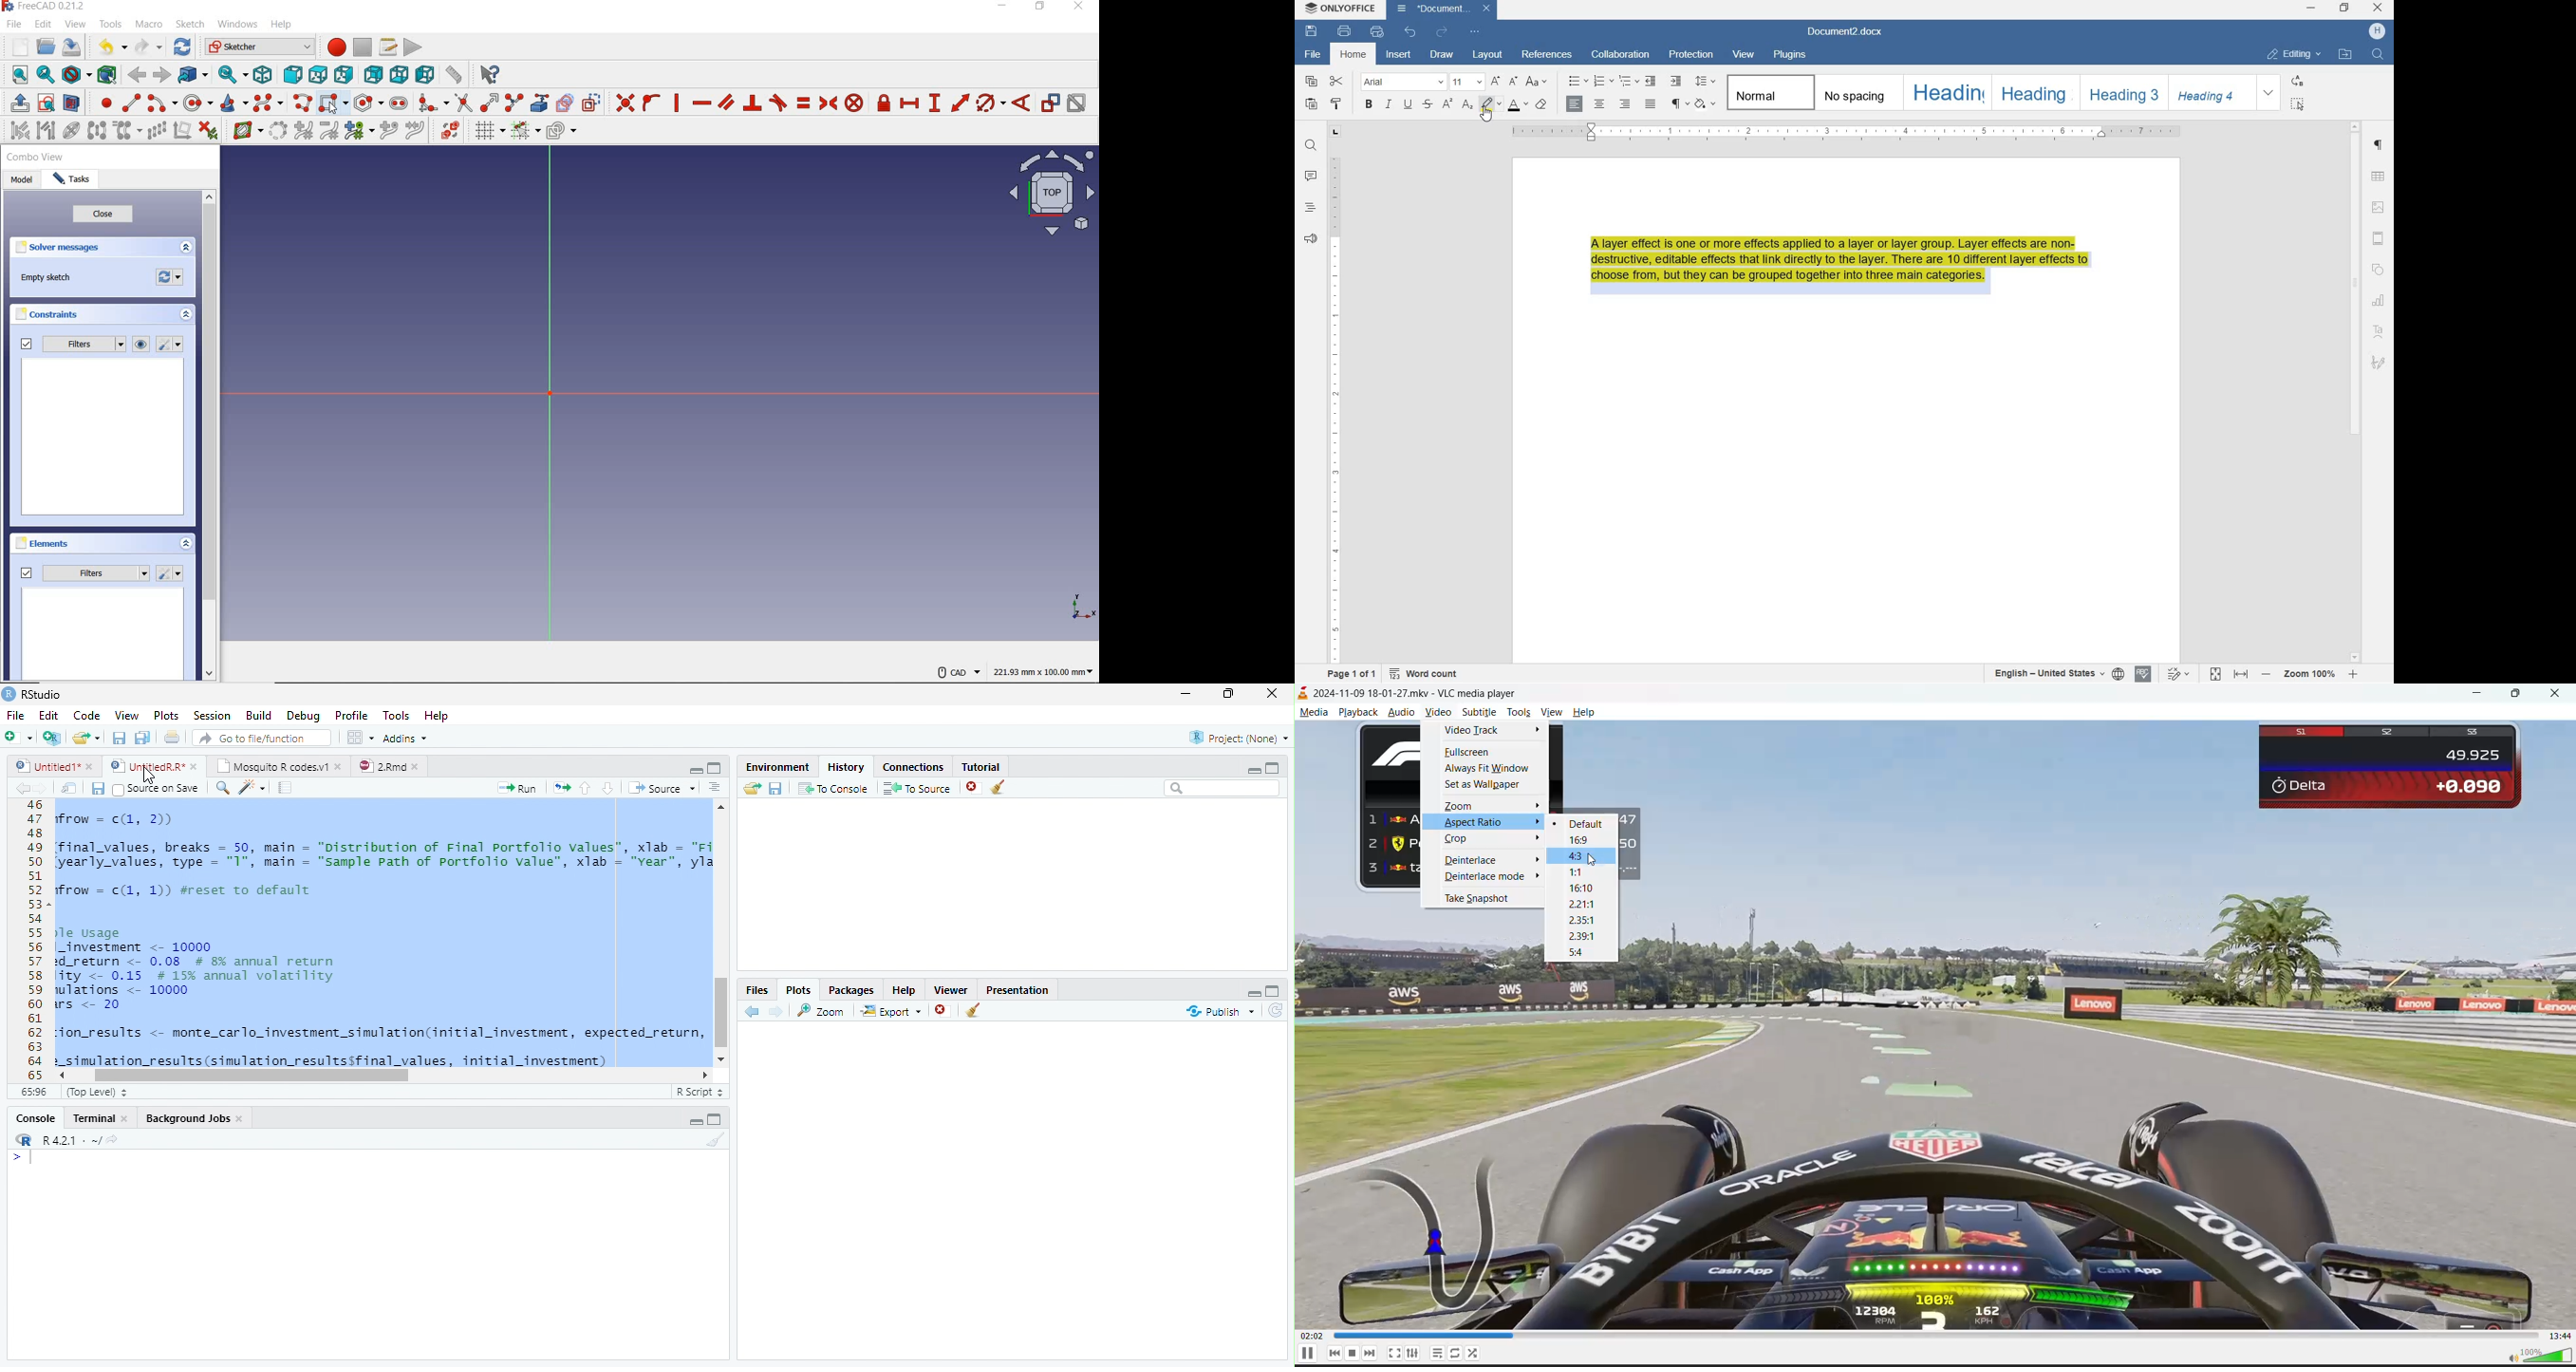 This screenshot has width=2576, height=1372. What do you see at coordinates (170, 280) in the screenshot?
I see `forces recomputation of active document` at bounding box center [170, 280].